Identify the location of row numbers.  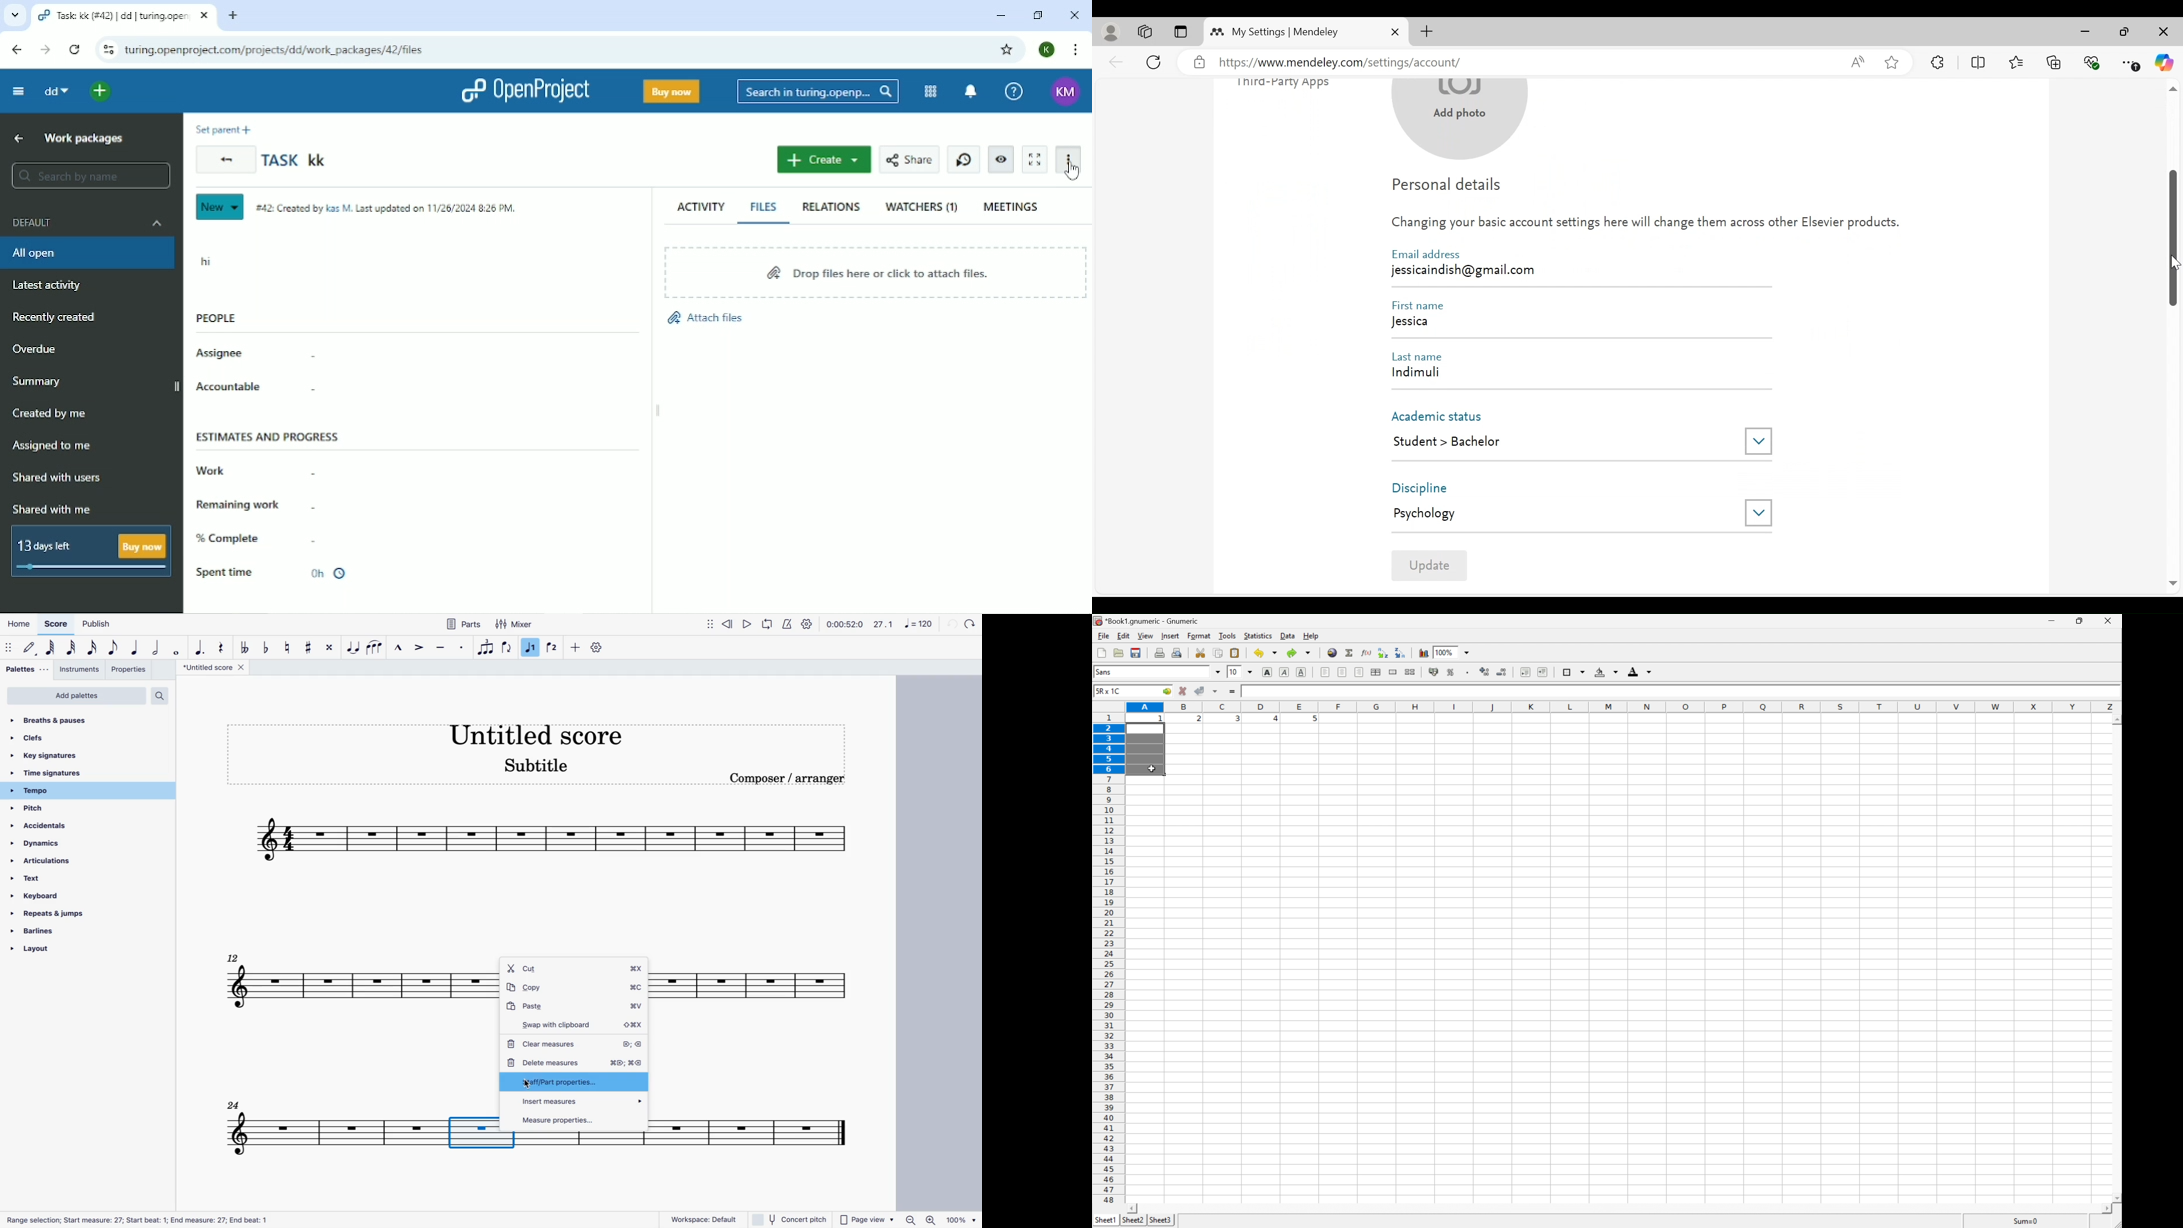
(1109, 958).